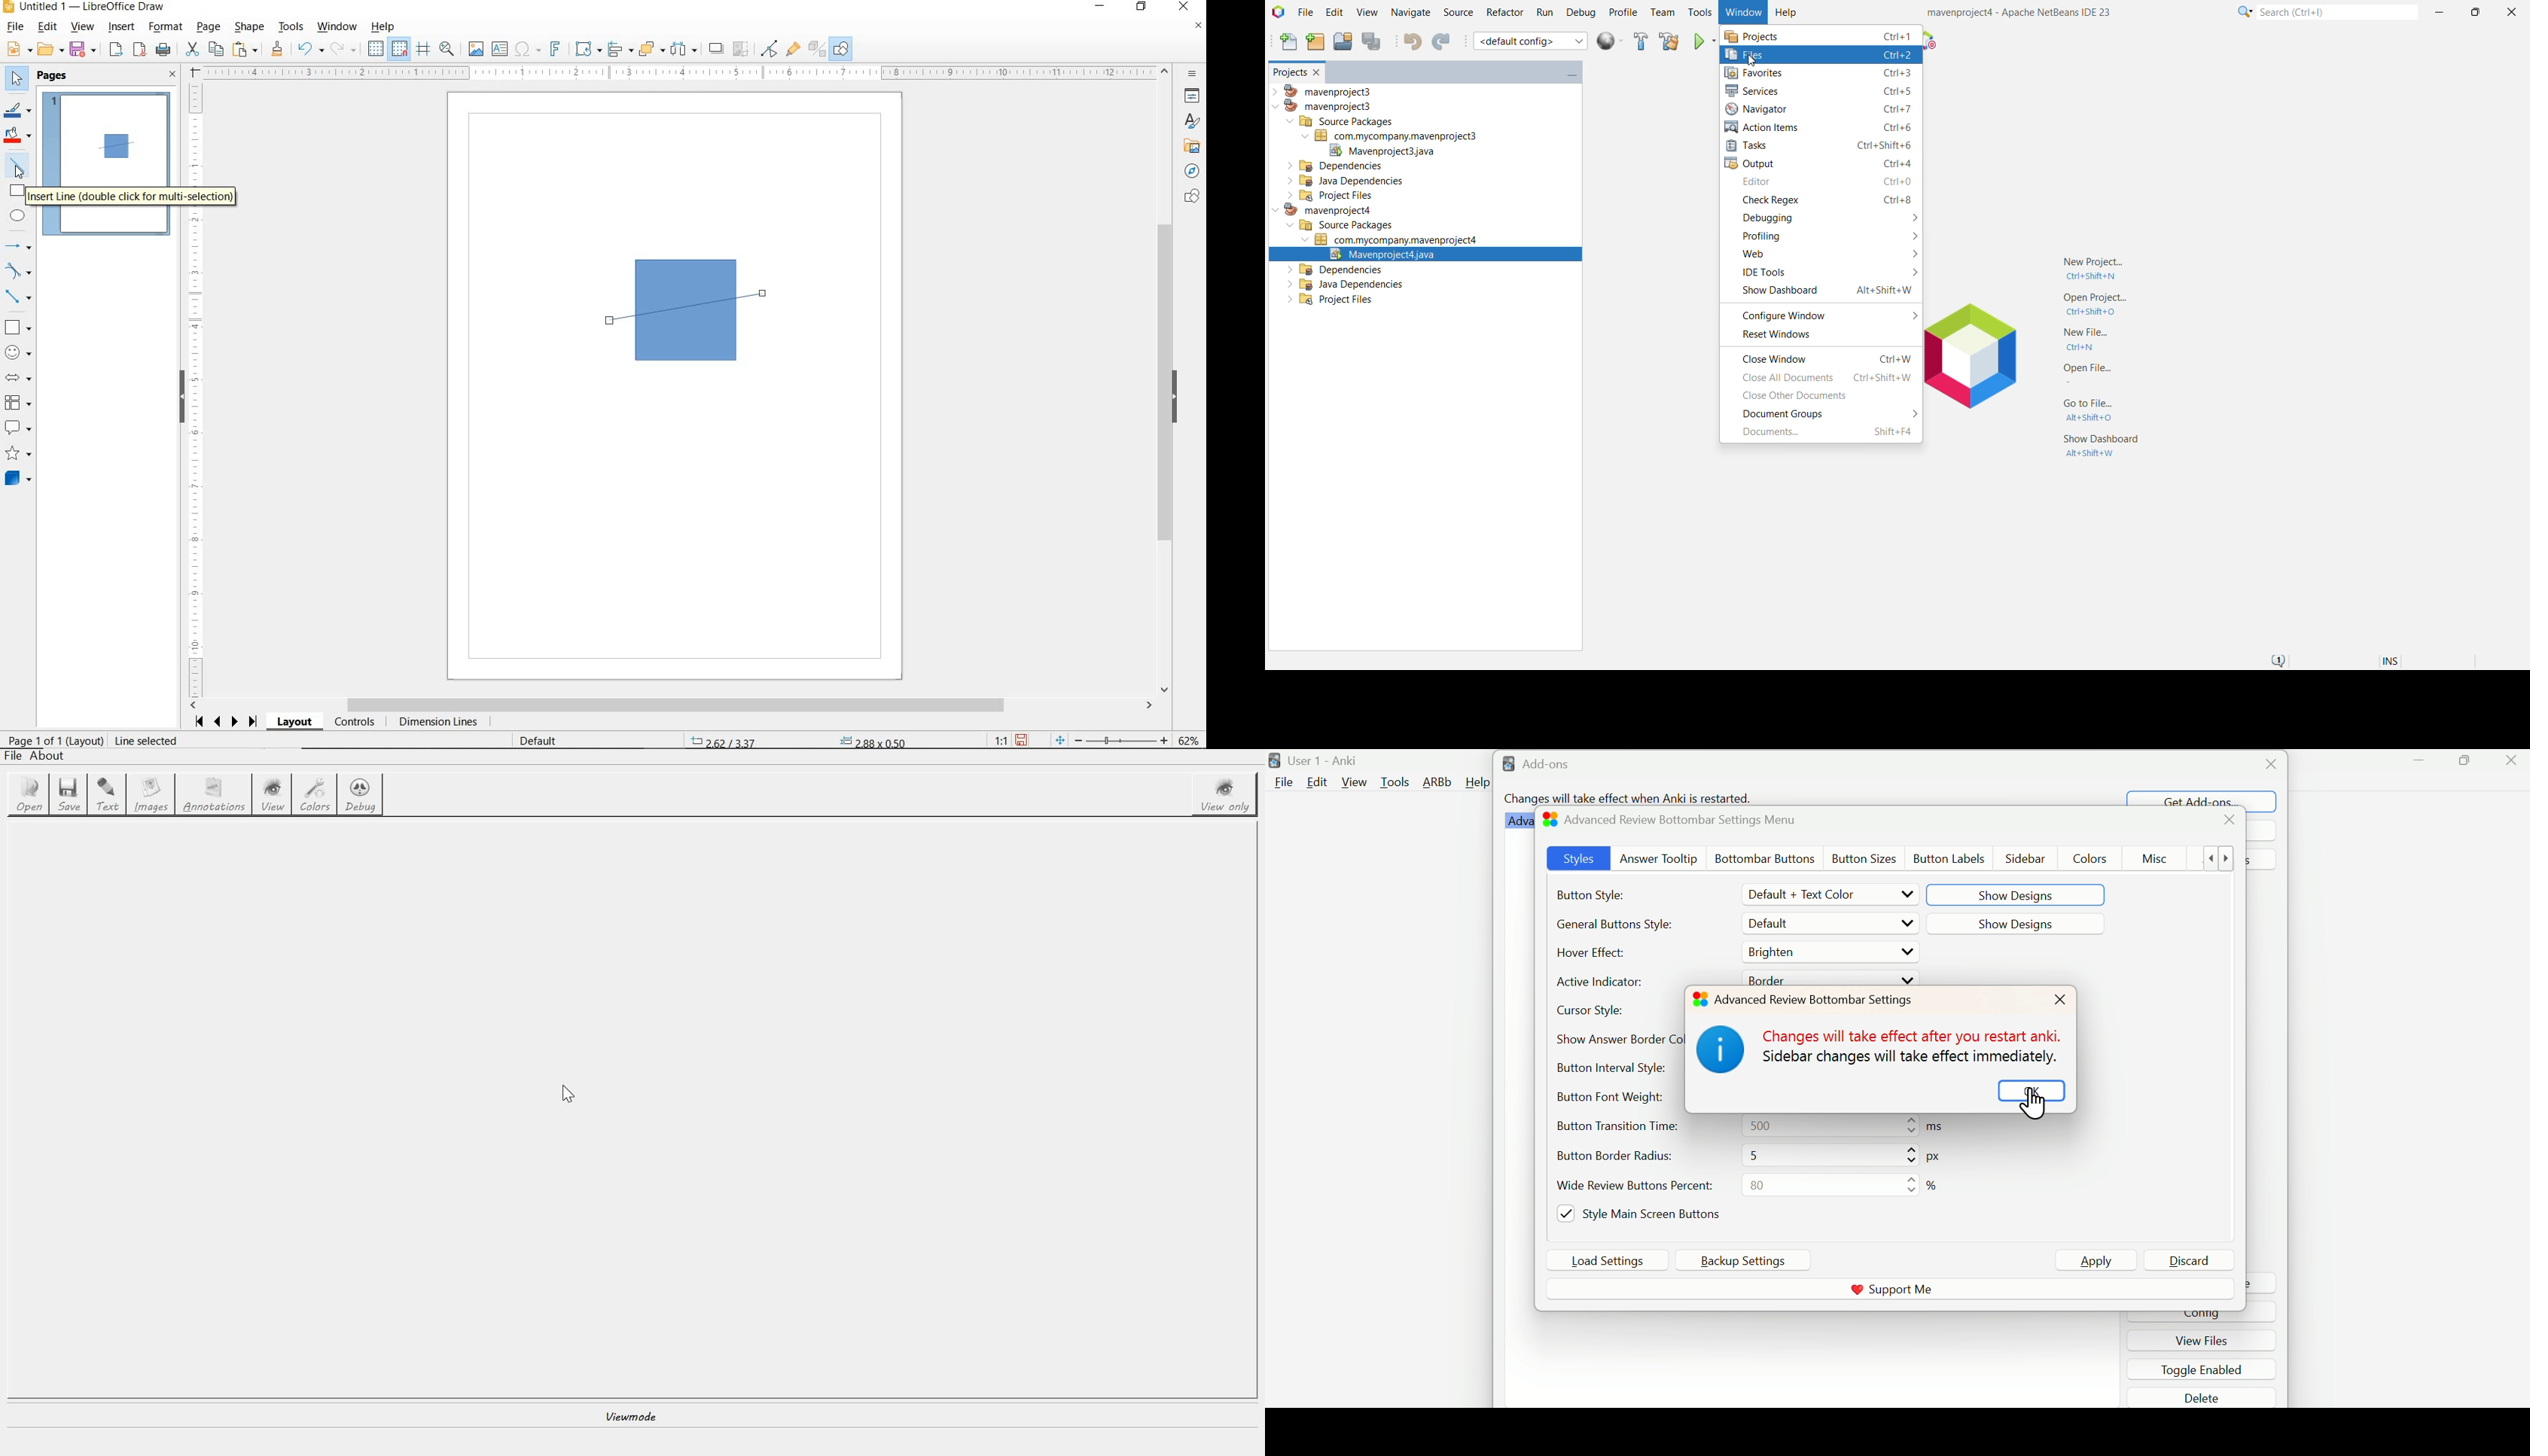 Image resolution: width=2548 pixels, height=1456 pixels. Describe the element at coordinates (221, 740) in the screenshot. I see `Resize shape` at that location.